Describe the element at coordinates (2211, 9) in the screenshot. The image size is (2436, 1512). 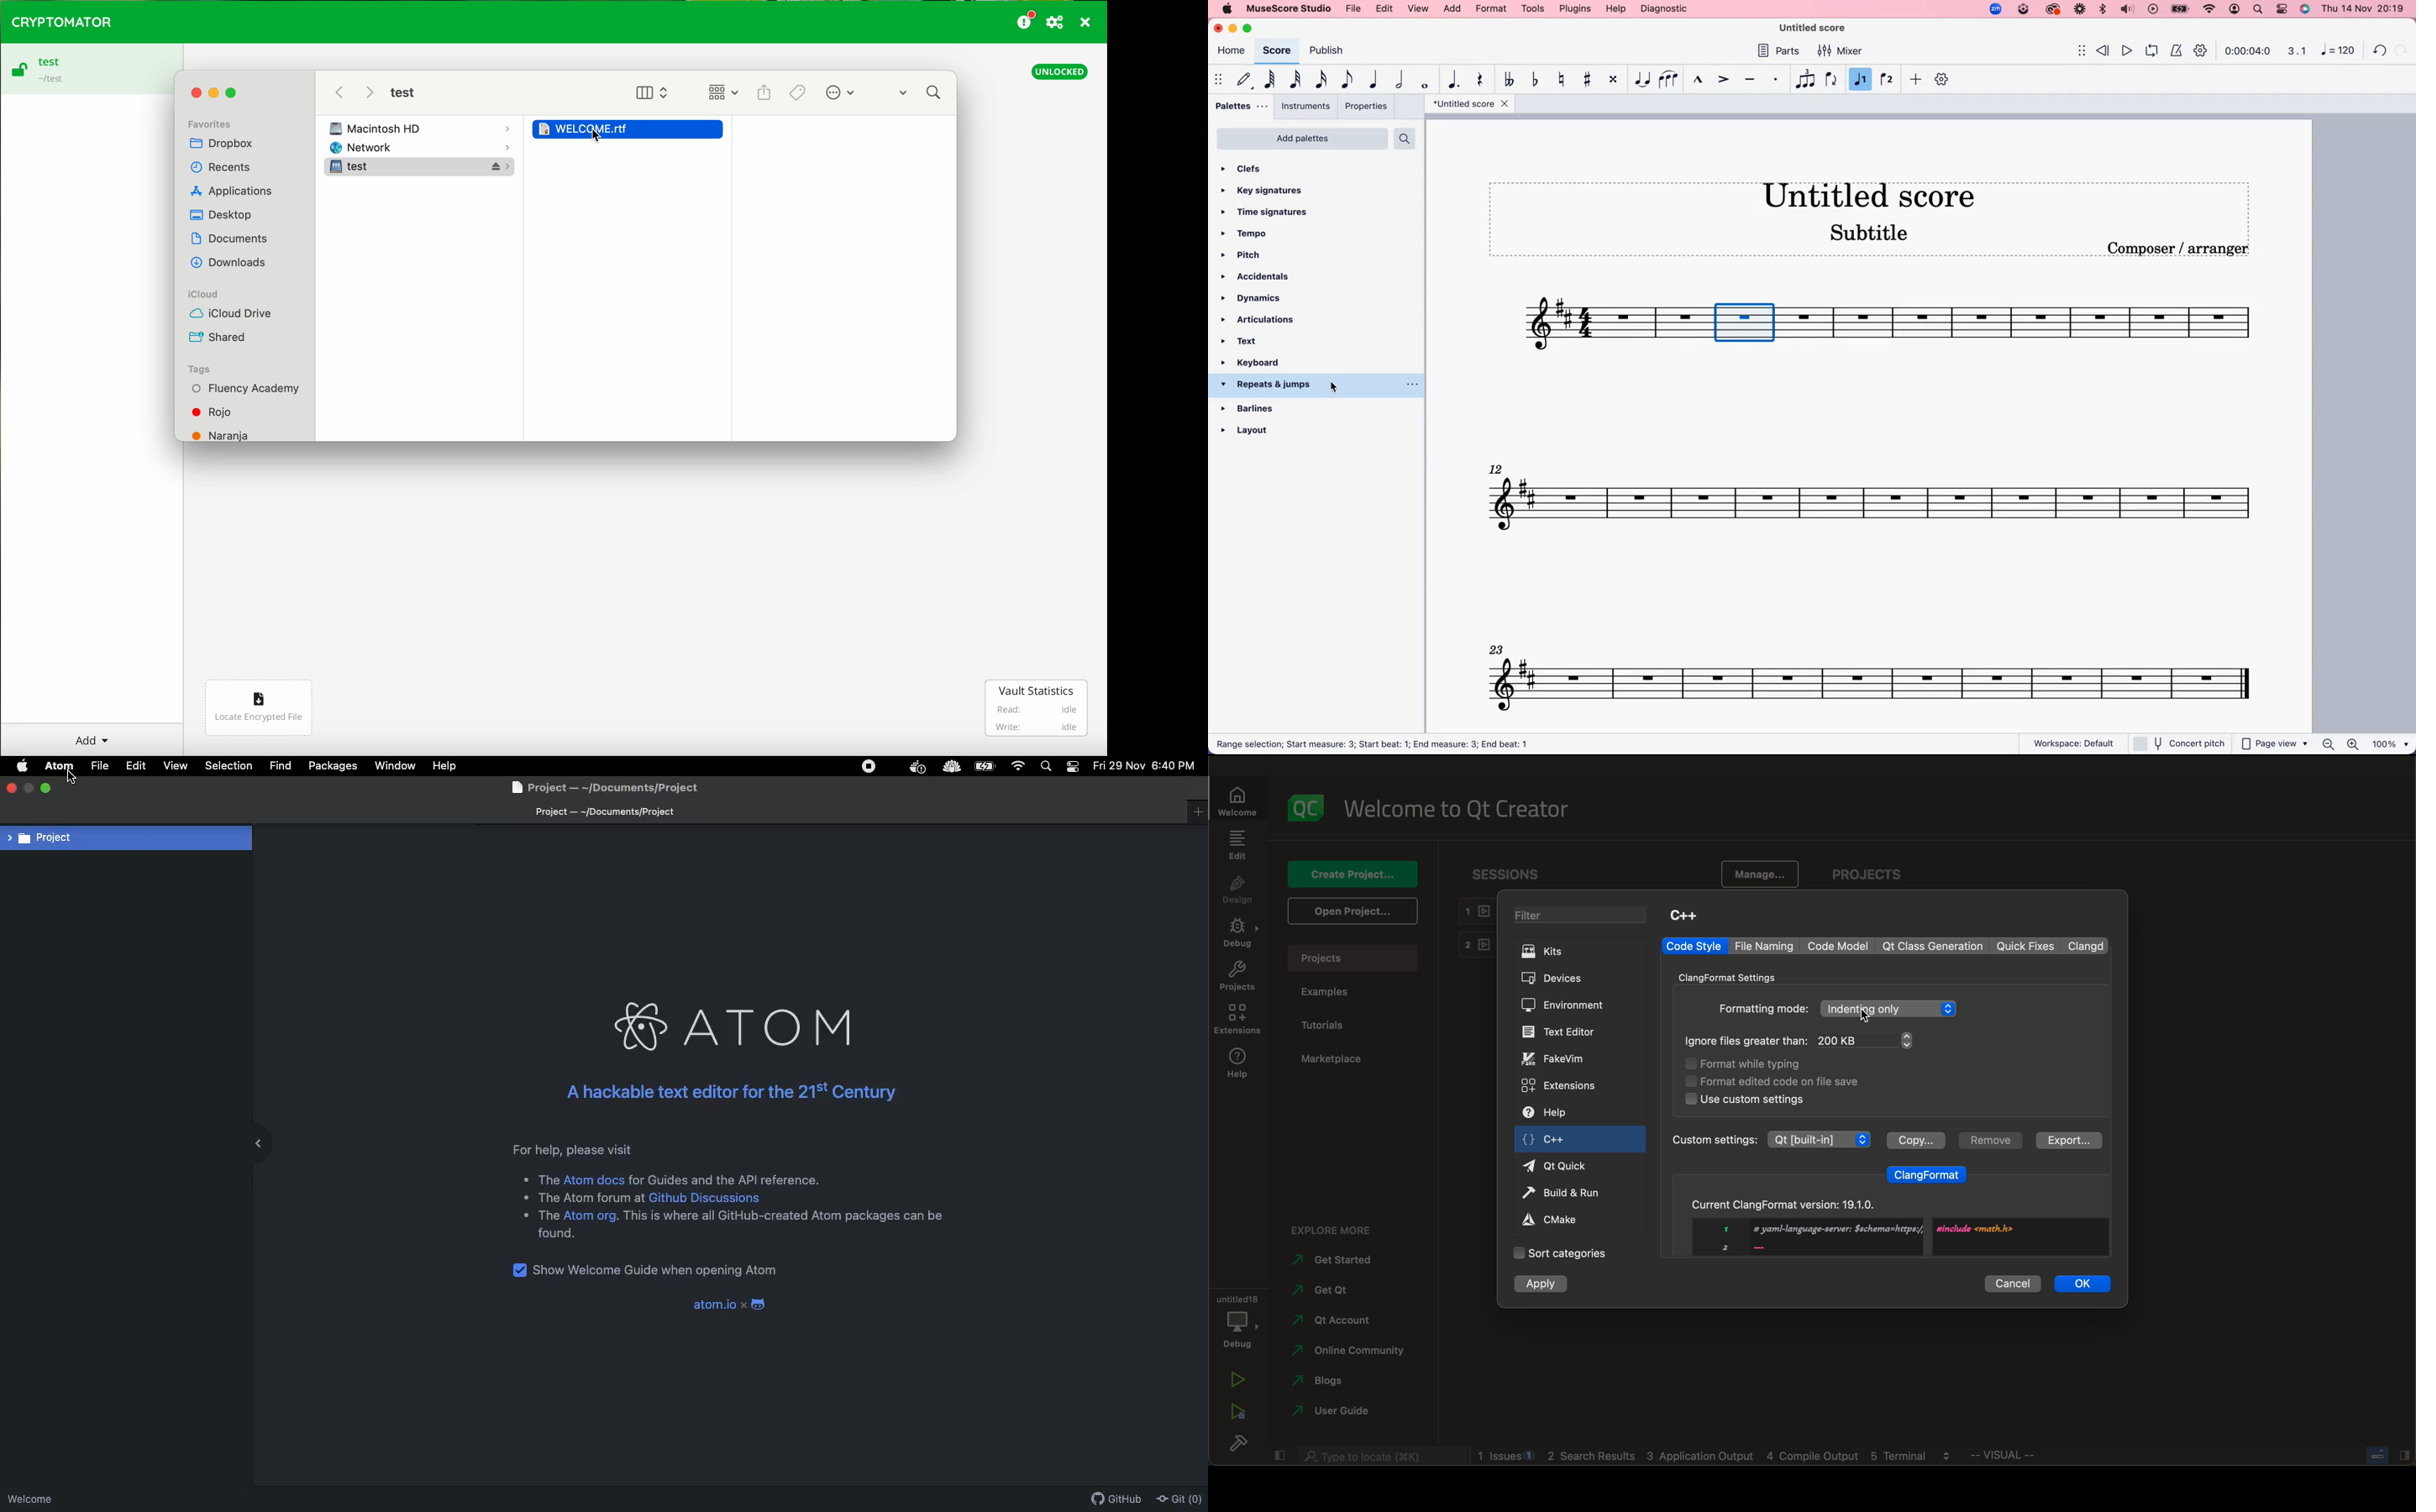
I see `wifi` at that location.